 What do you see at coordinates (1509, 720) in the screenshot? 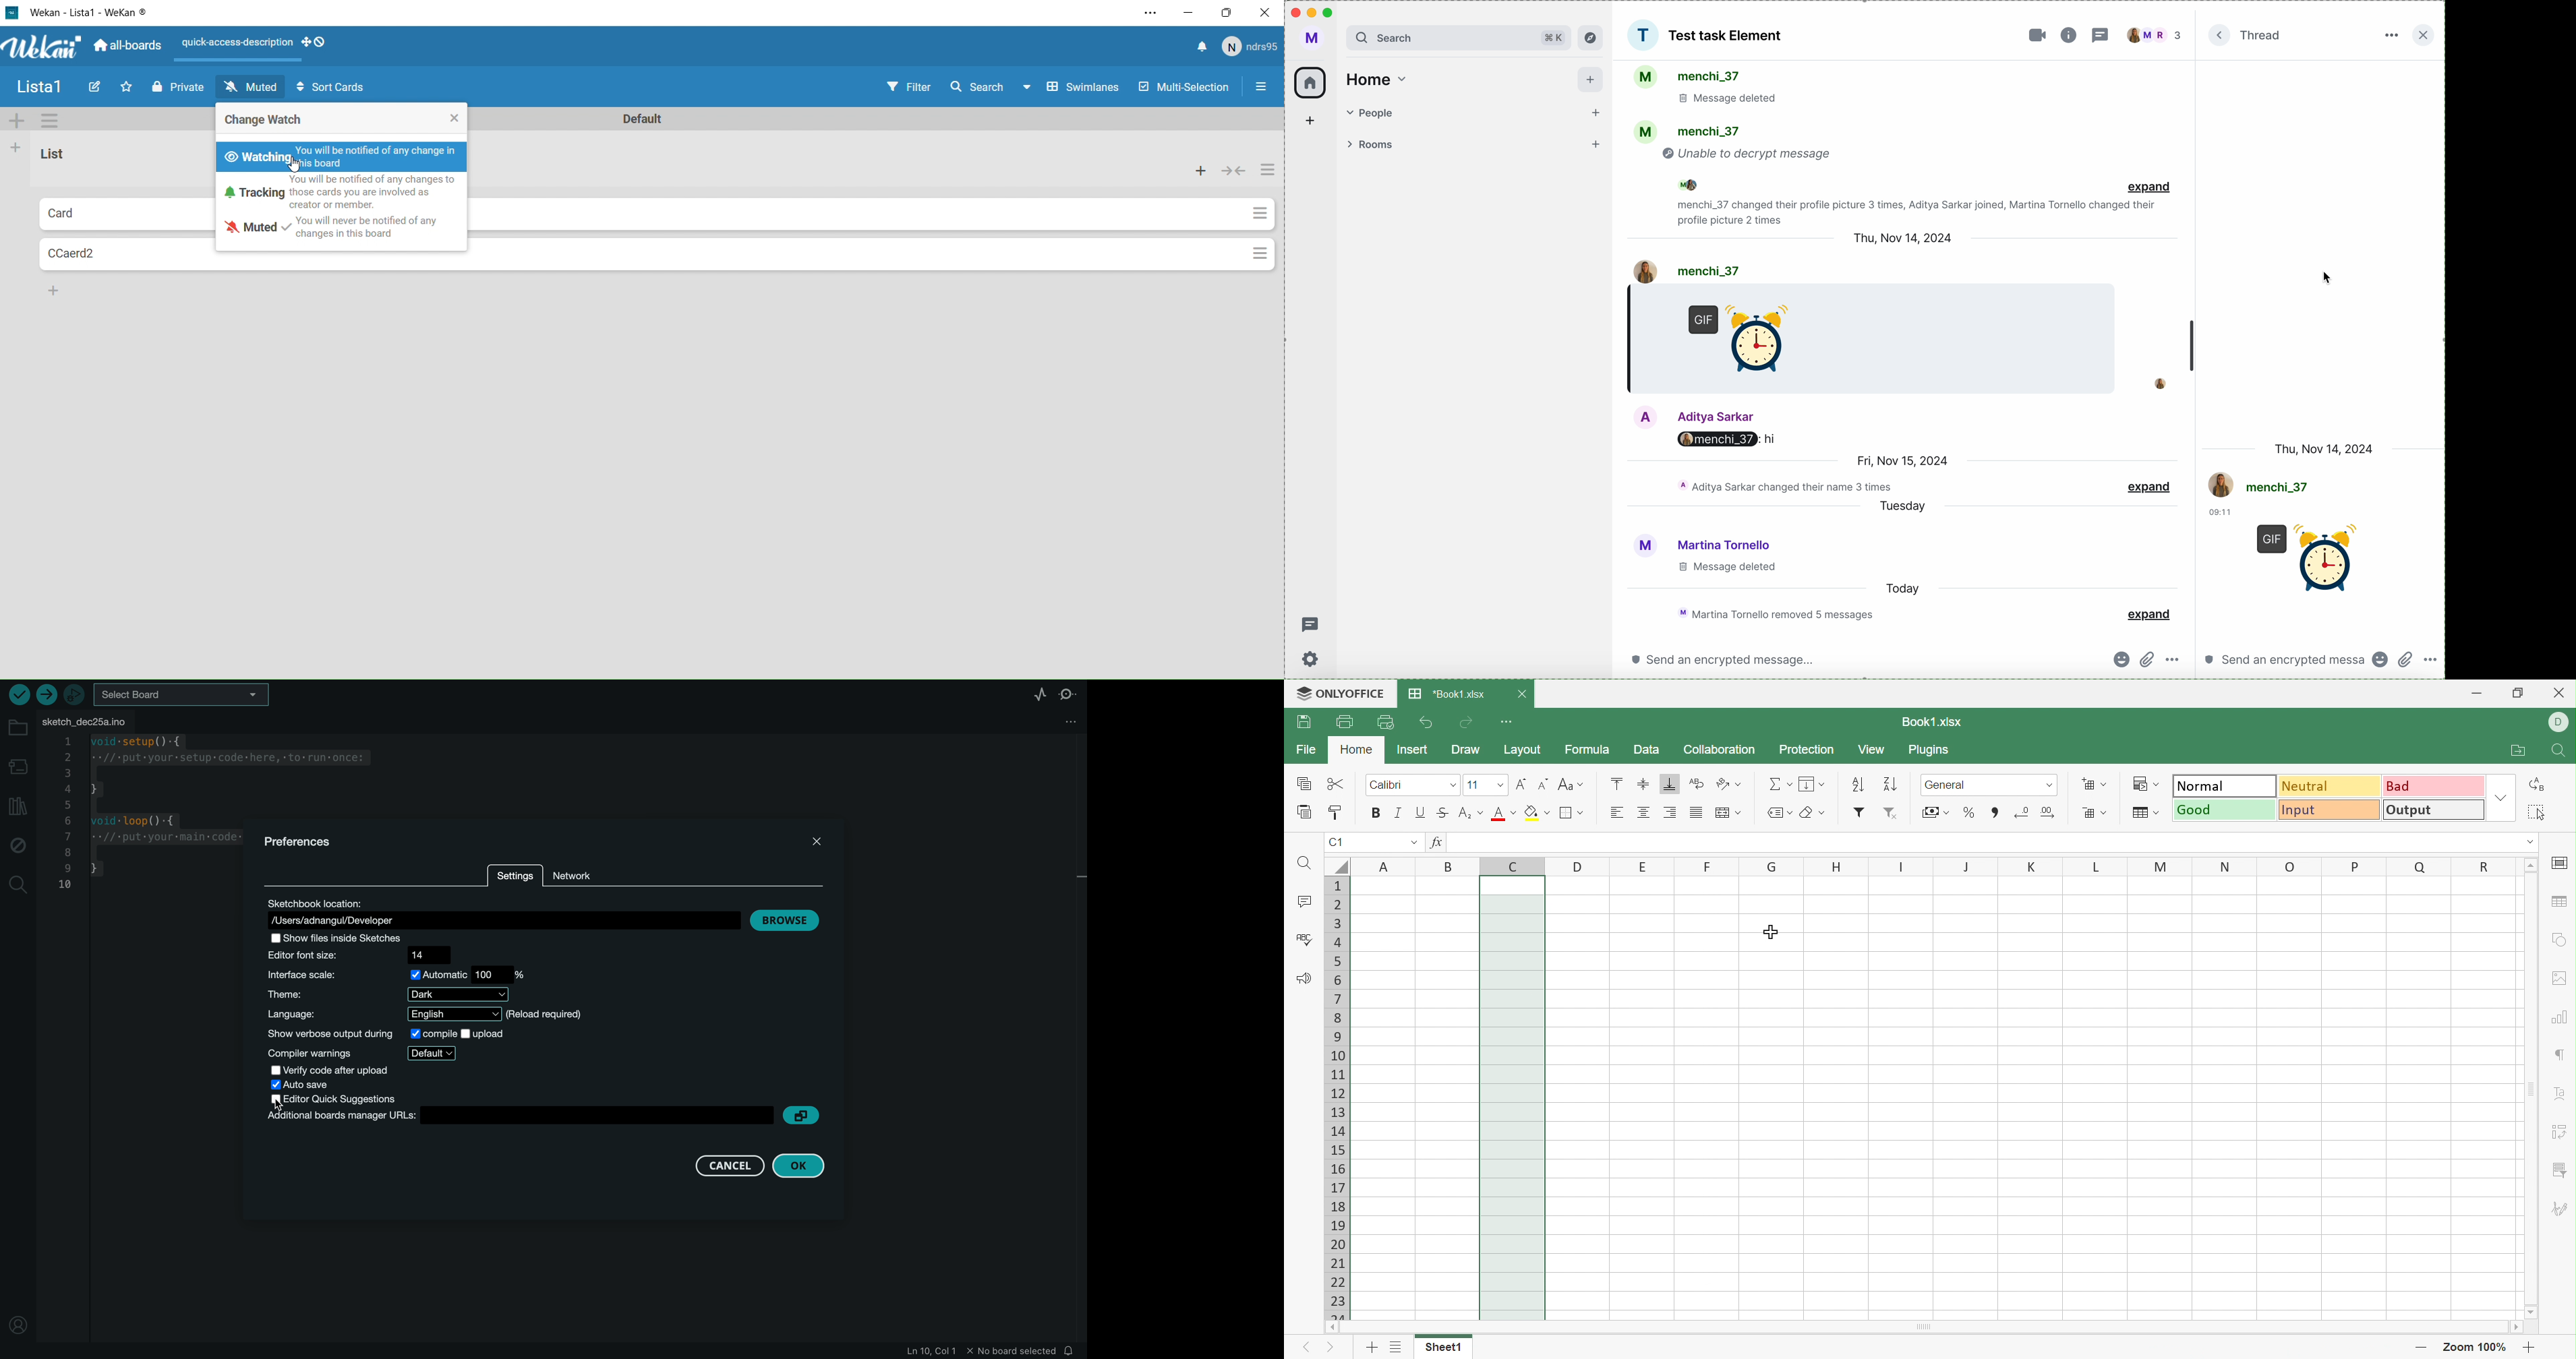
I see `Customize Quick Access Toolbar` at bounding box center [1509, 720].